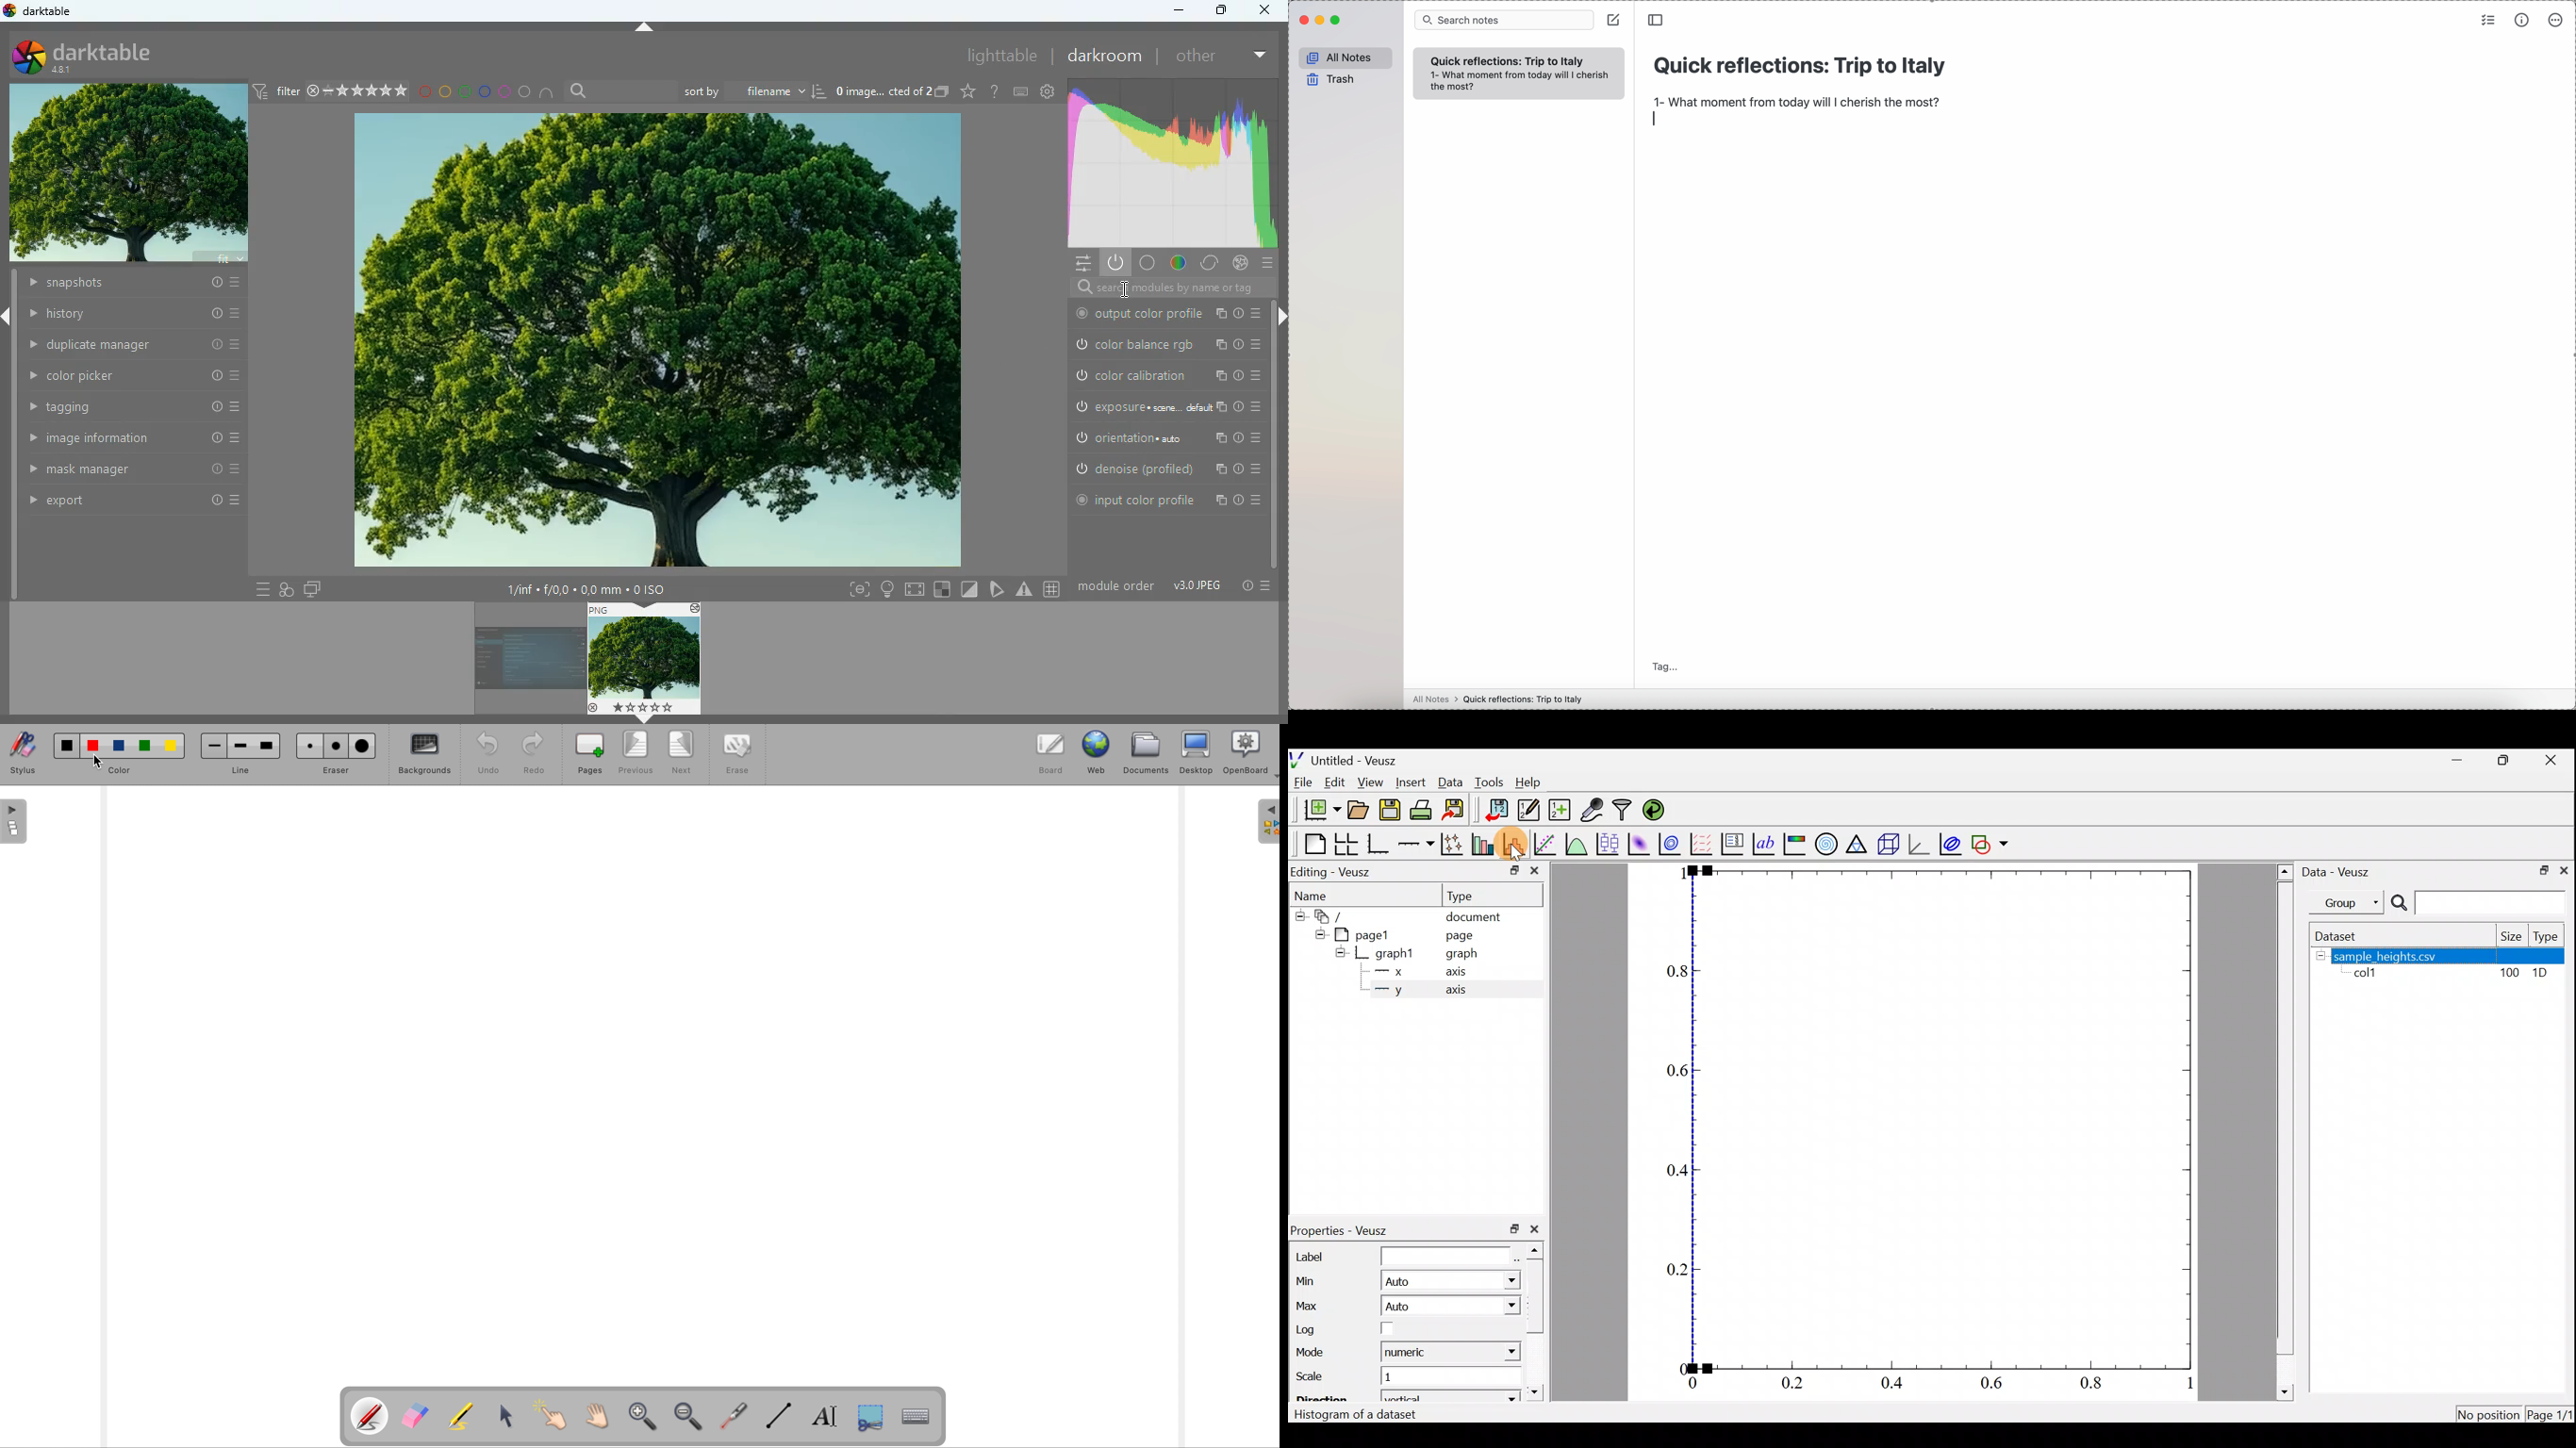 The width and height of the screenshot is (2576, 1456). Describe the element at coordinates (1198, 57) in the screenshot. I see `other` at that location.